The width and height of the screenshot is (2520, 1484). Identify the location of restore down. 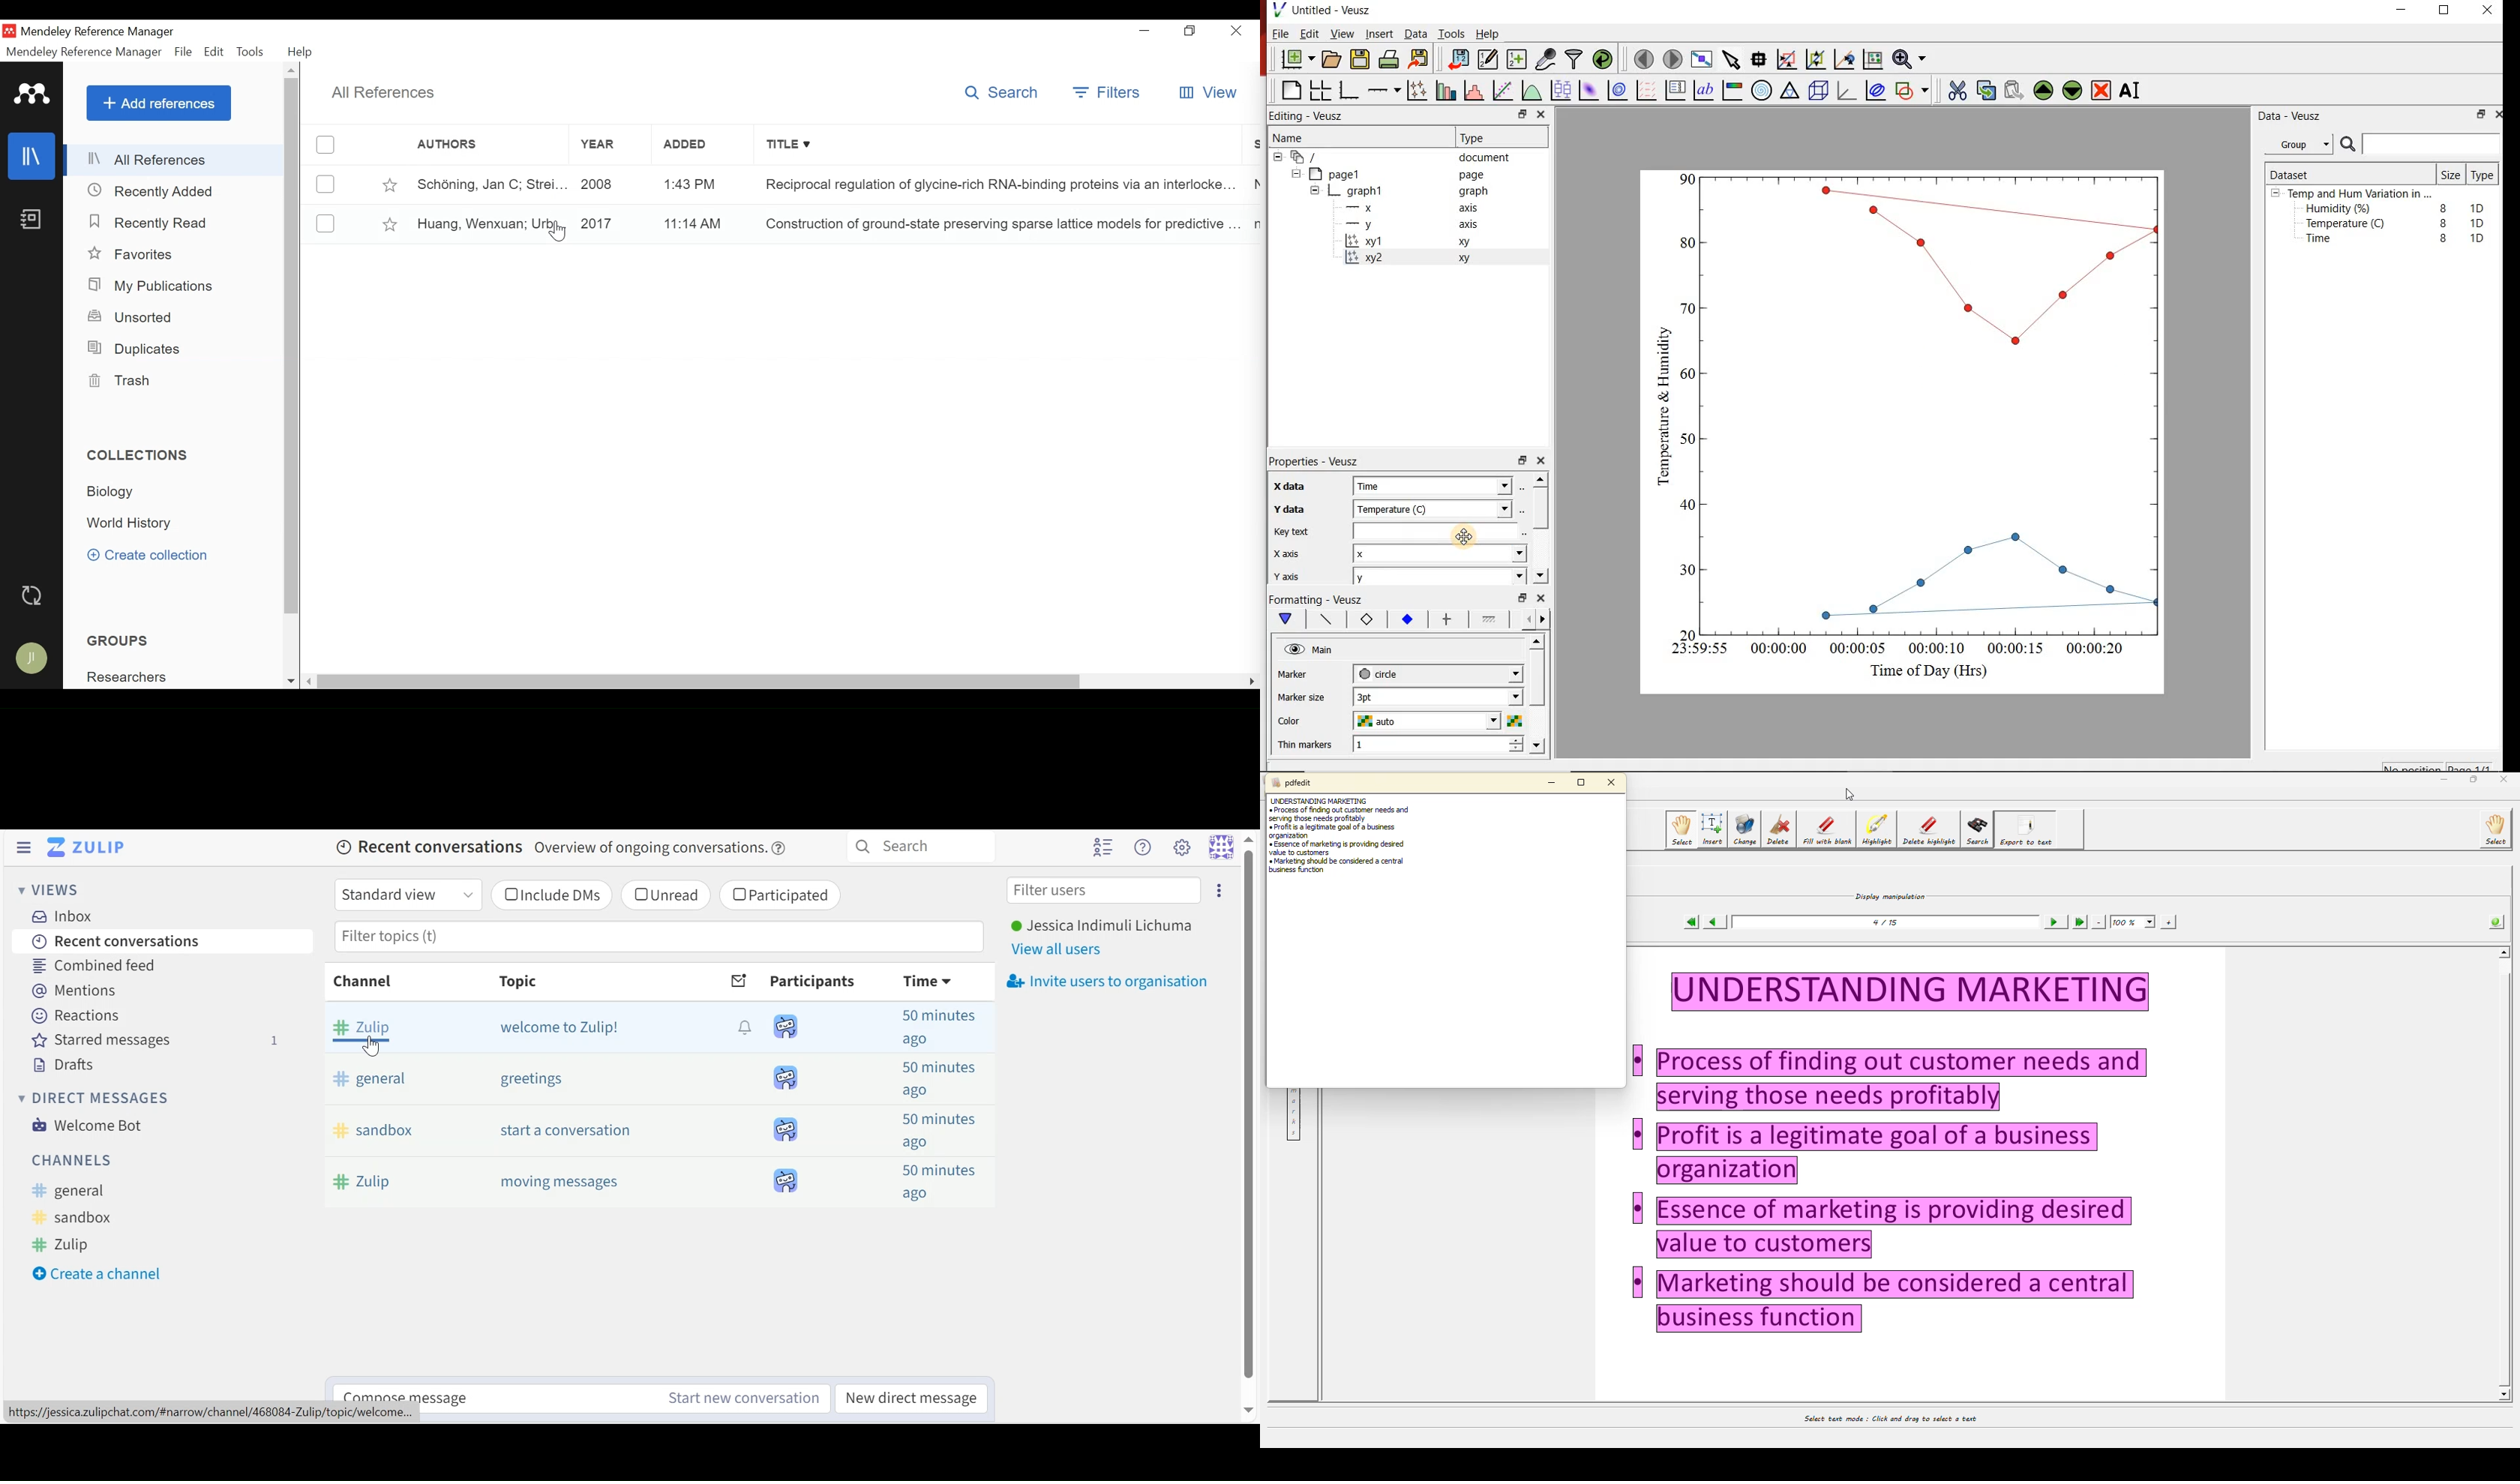
(1513, 114).